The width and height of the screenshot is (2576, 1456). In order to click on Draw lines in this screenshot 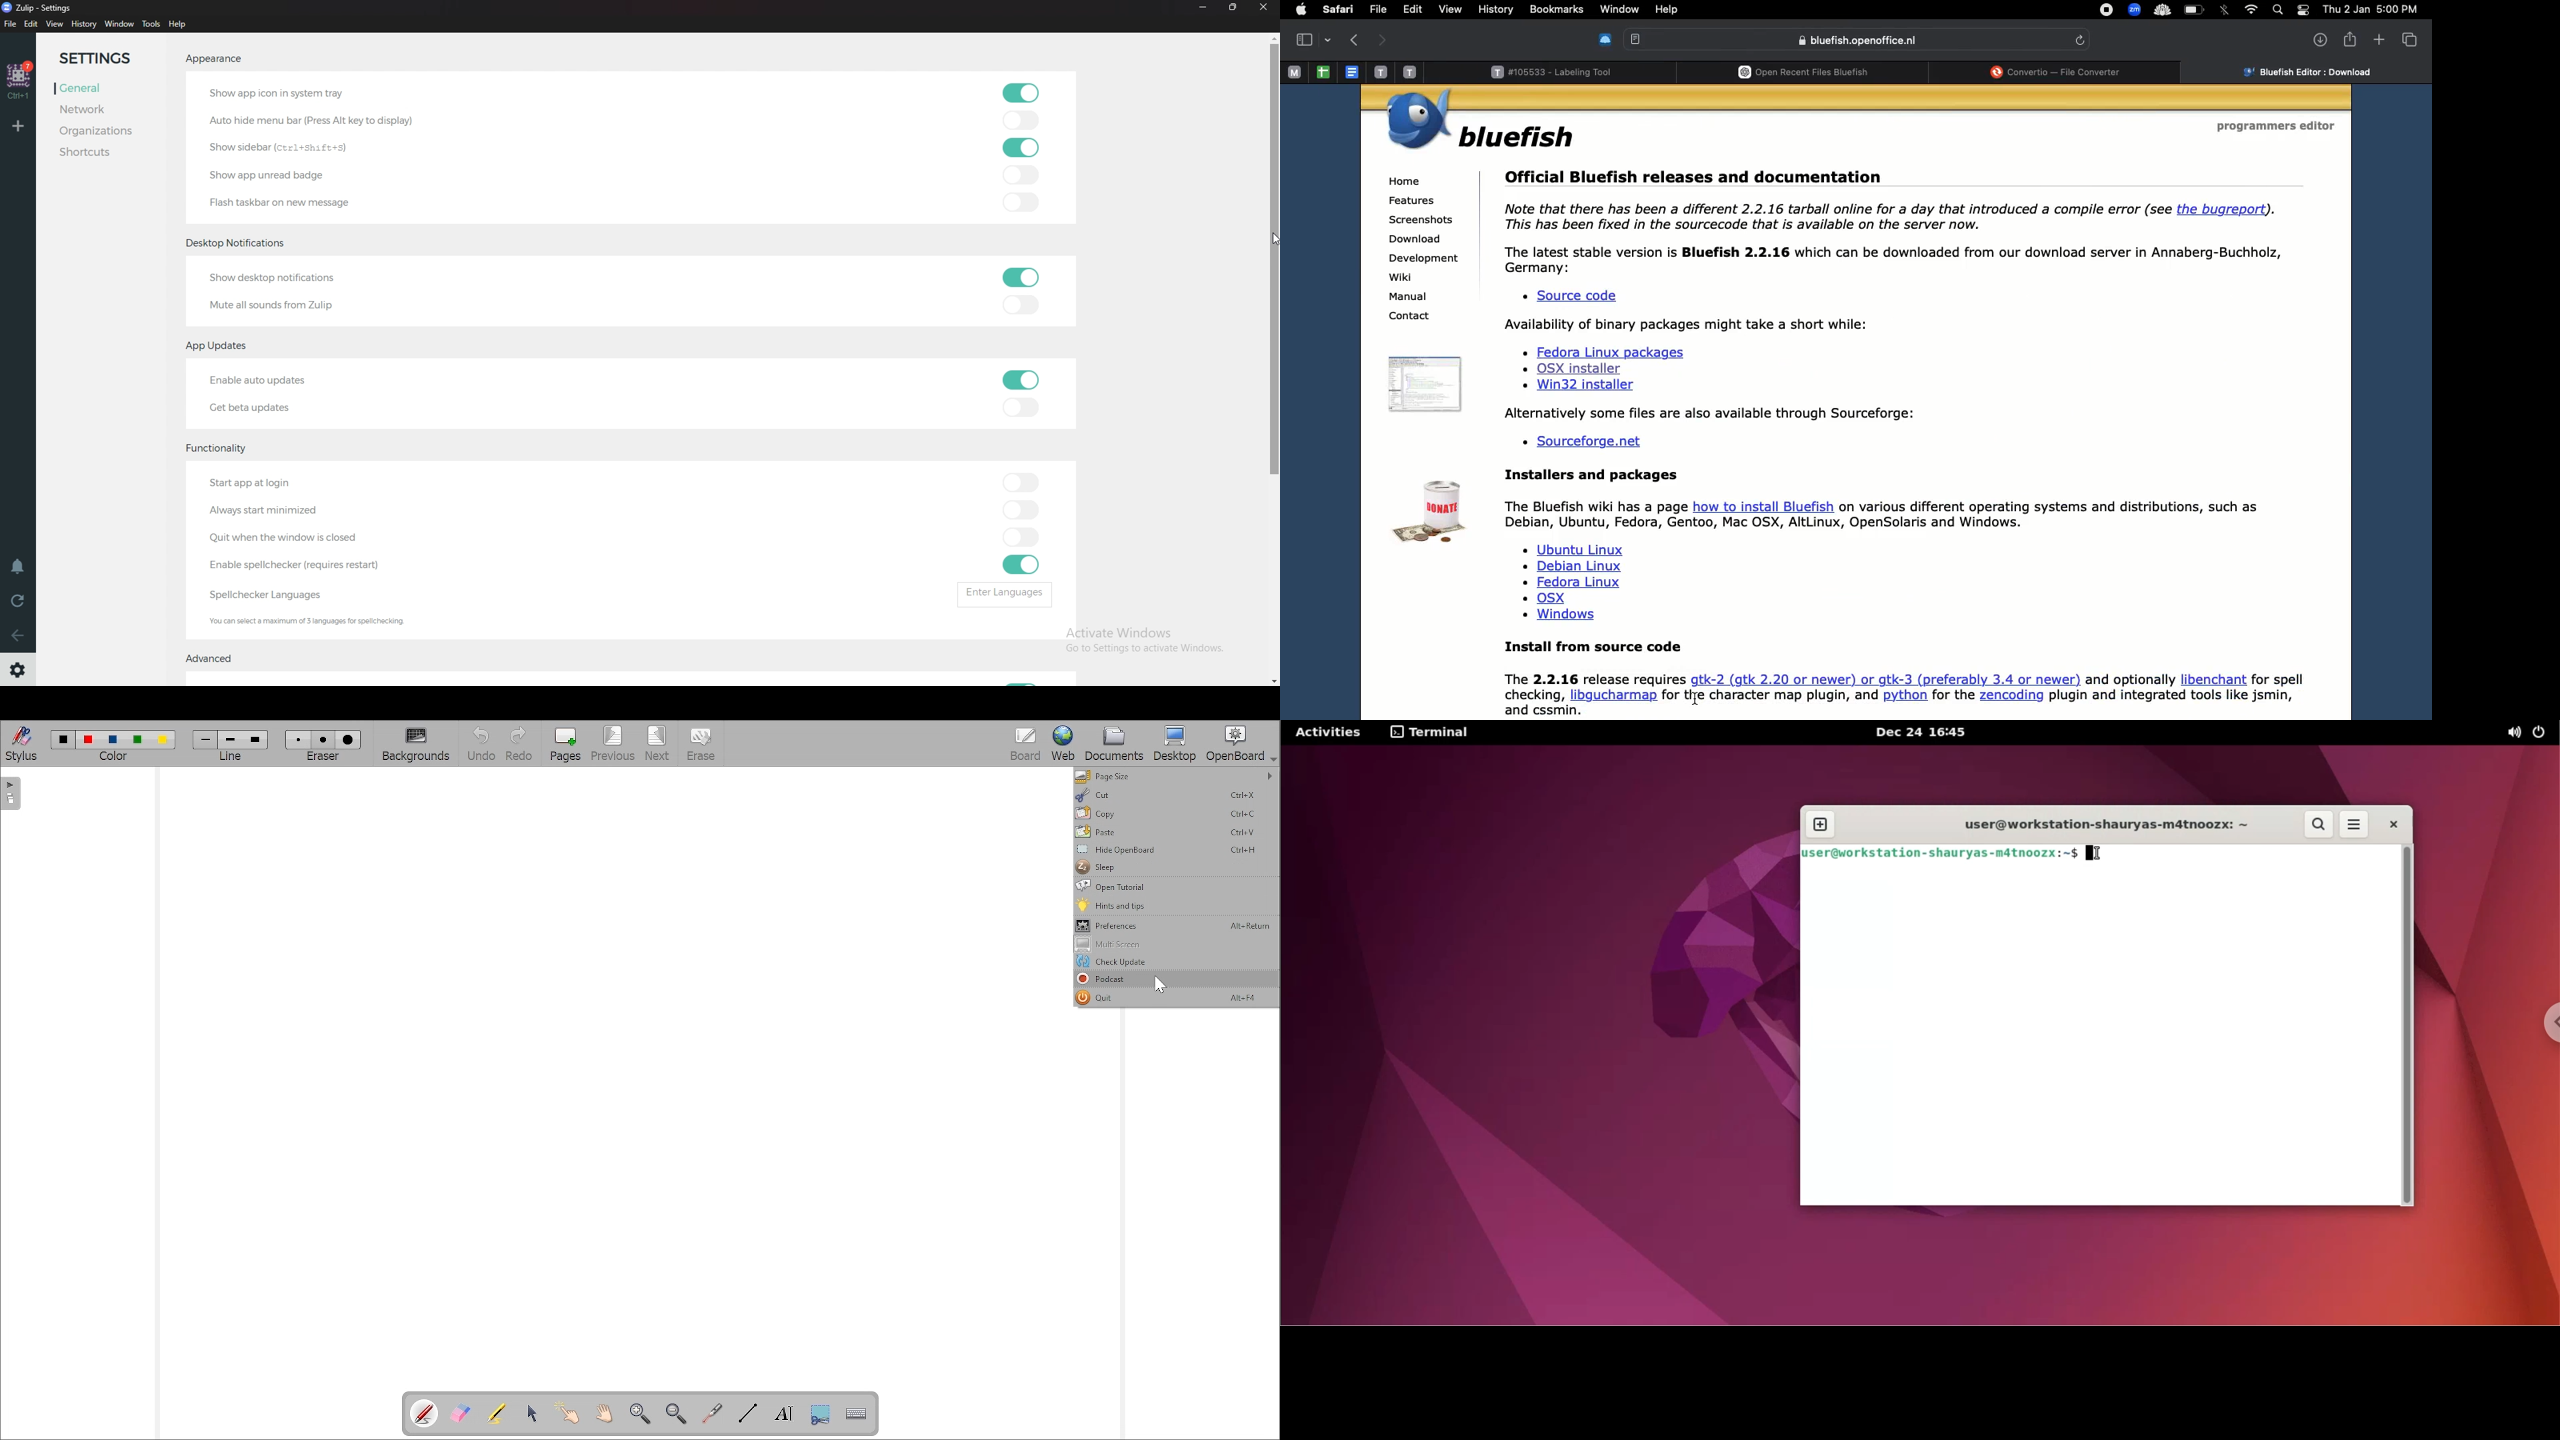, I will do `click(747, 1411)`.